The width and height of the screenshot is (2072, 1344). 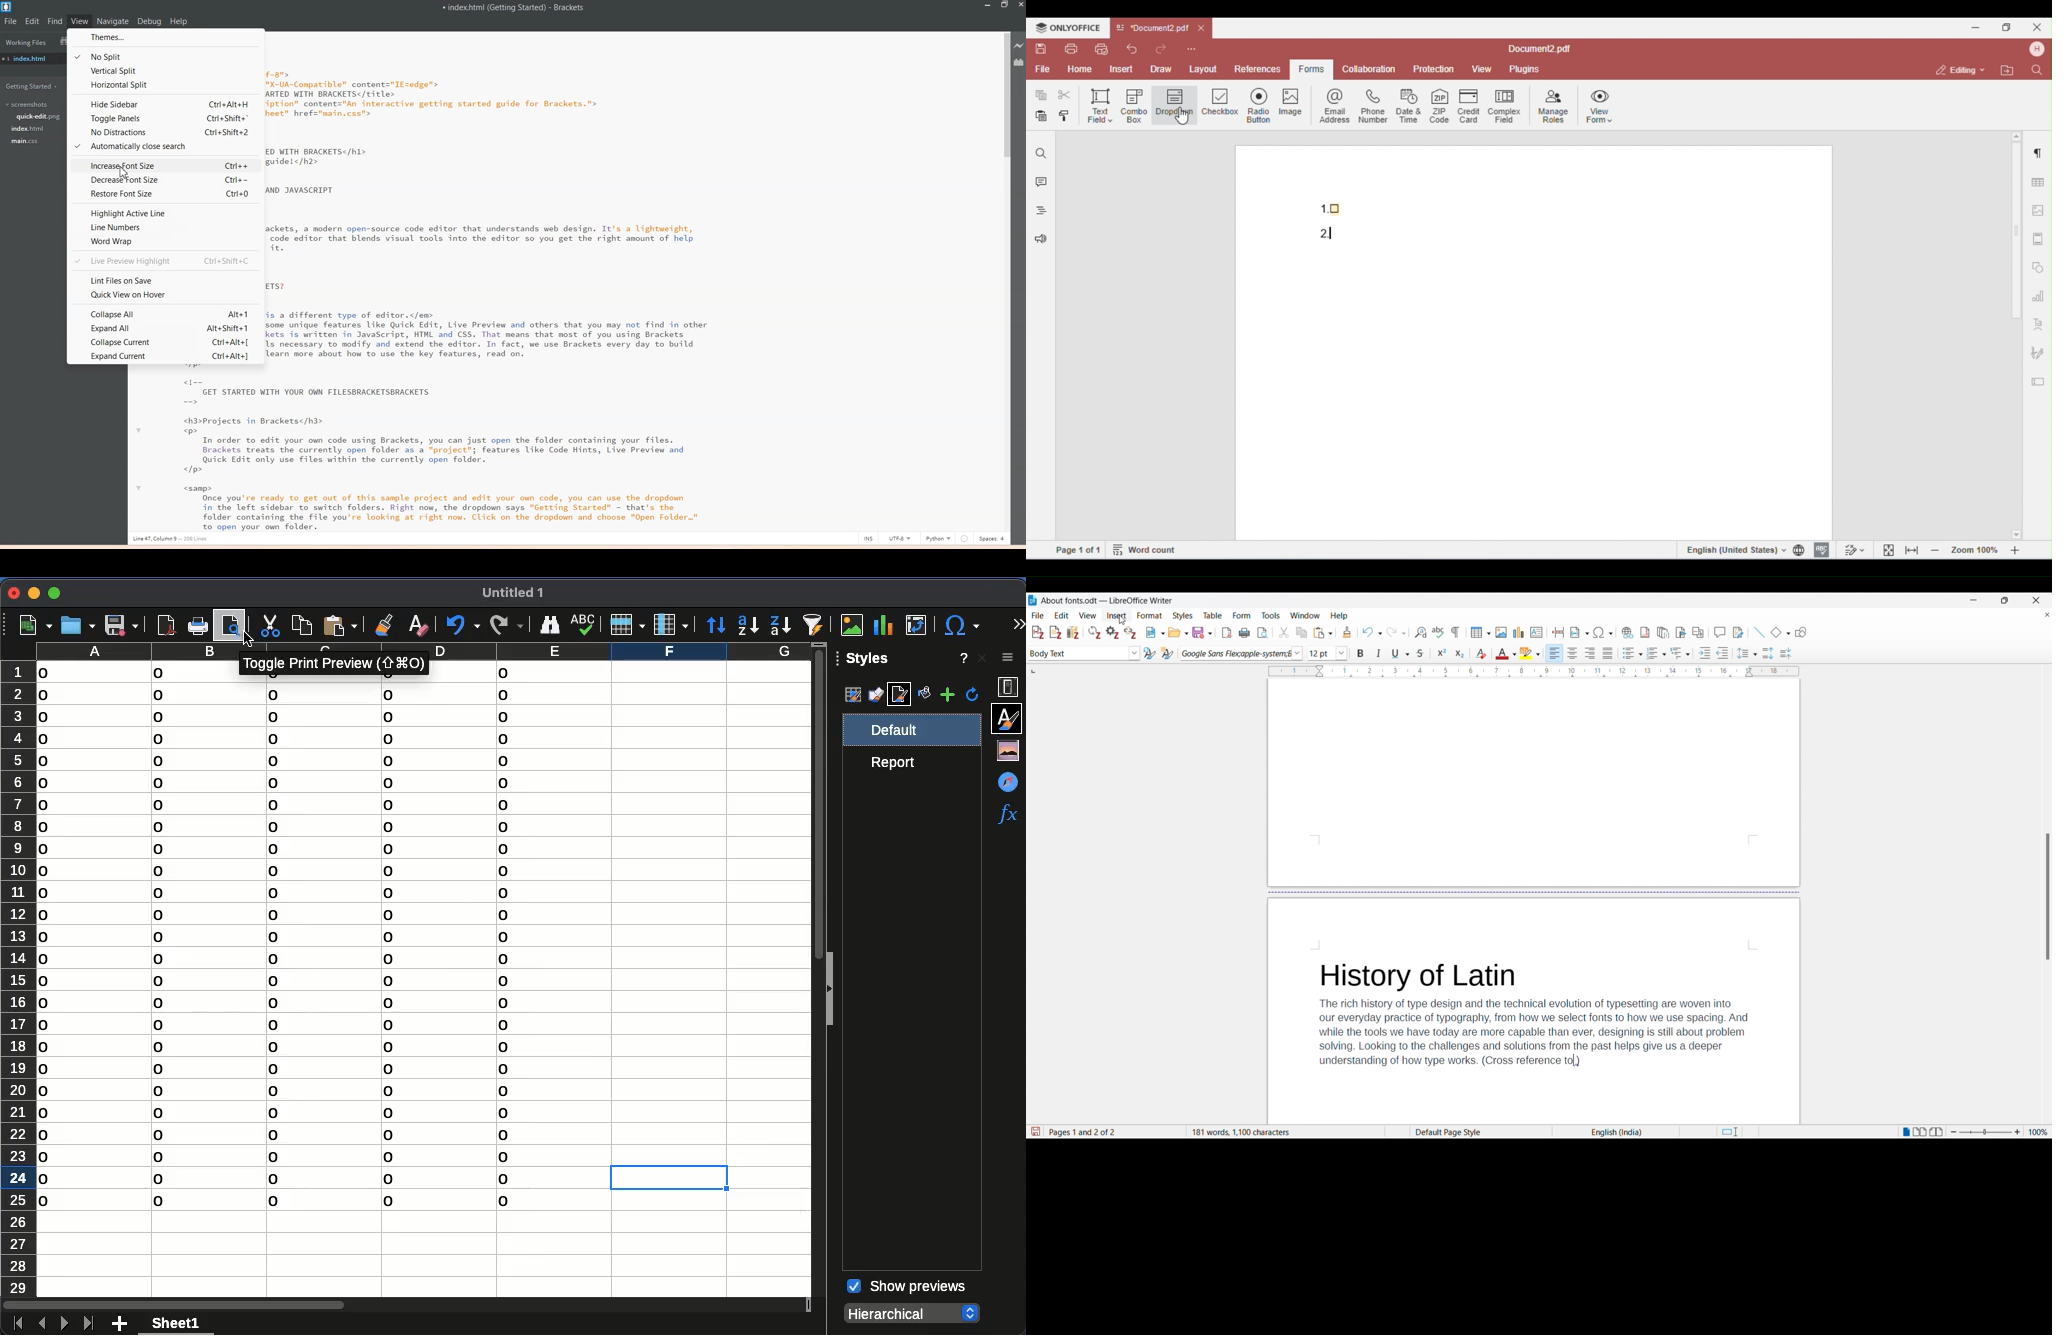 I want to click on Toggle unordered list, so click(x=1633, y=653).